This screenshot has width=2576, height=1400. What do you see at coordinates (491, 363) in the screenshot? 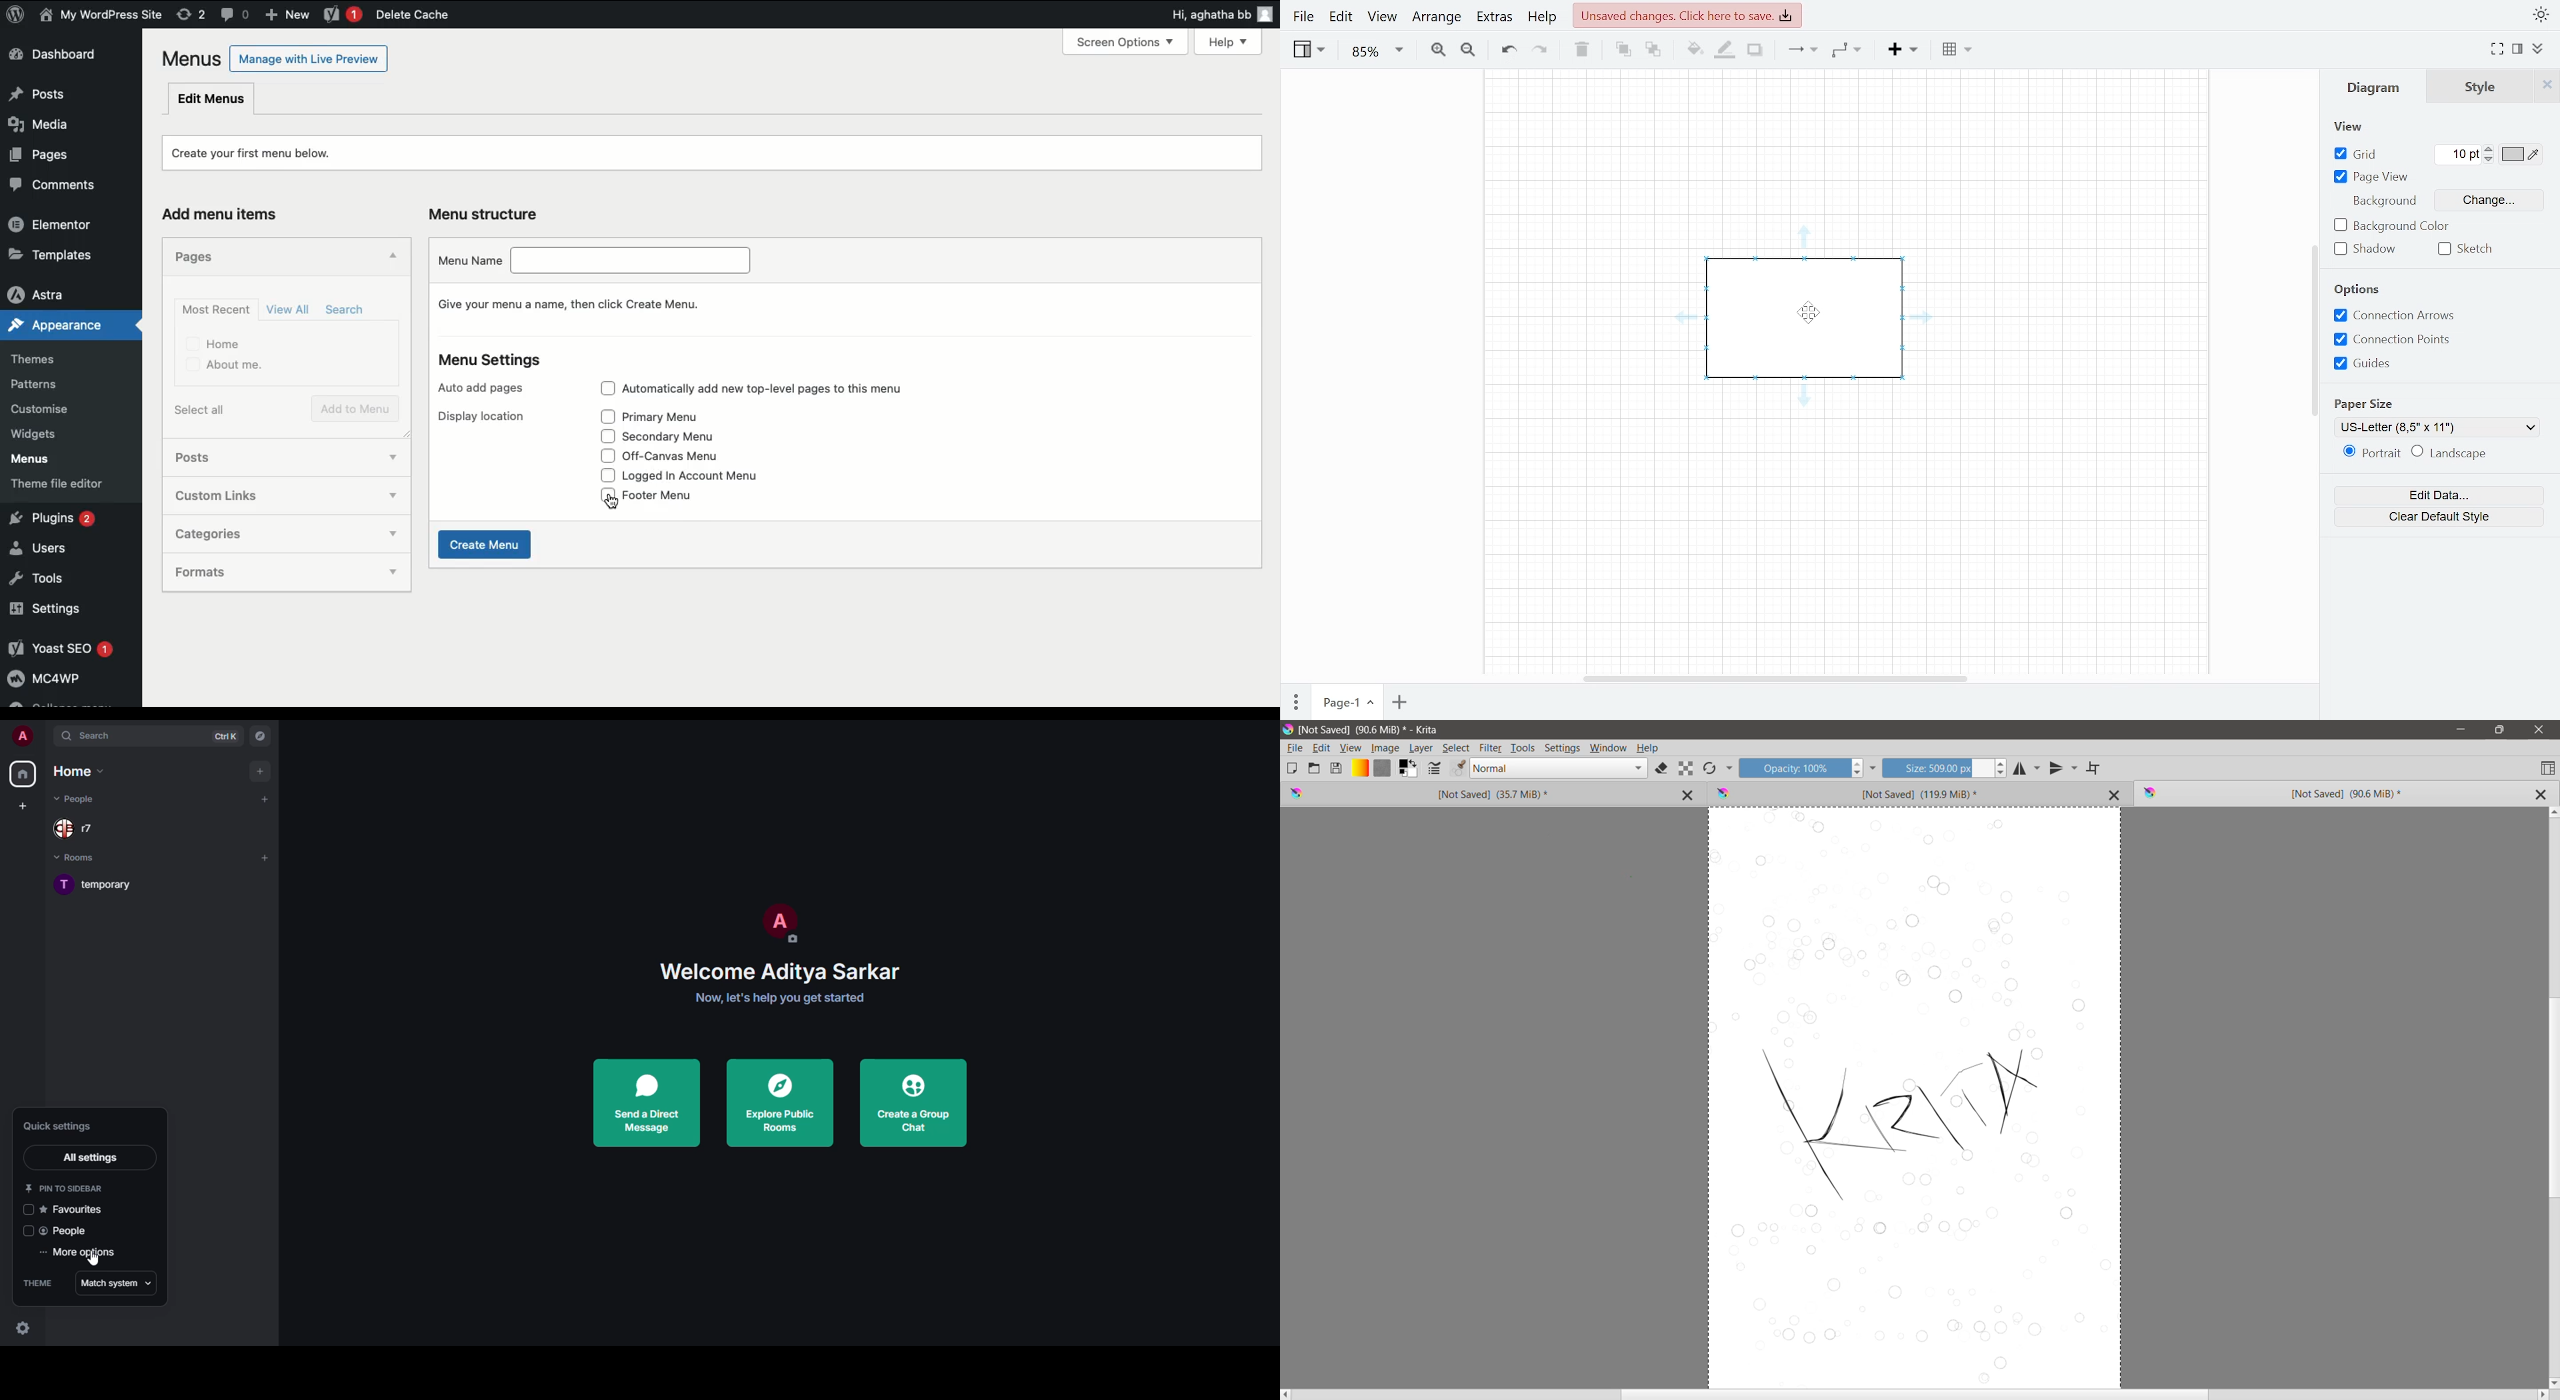
I see `Menu settings` at bounding box center [491, 363].